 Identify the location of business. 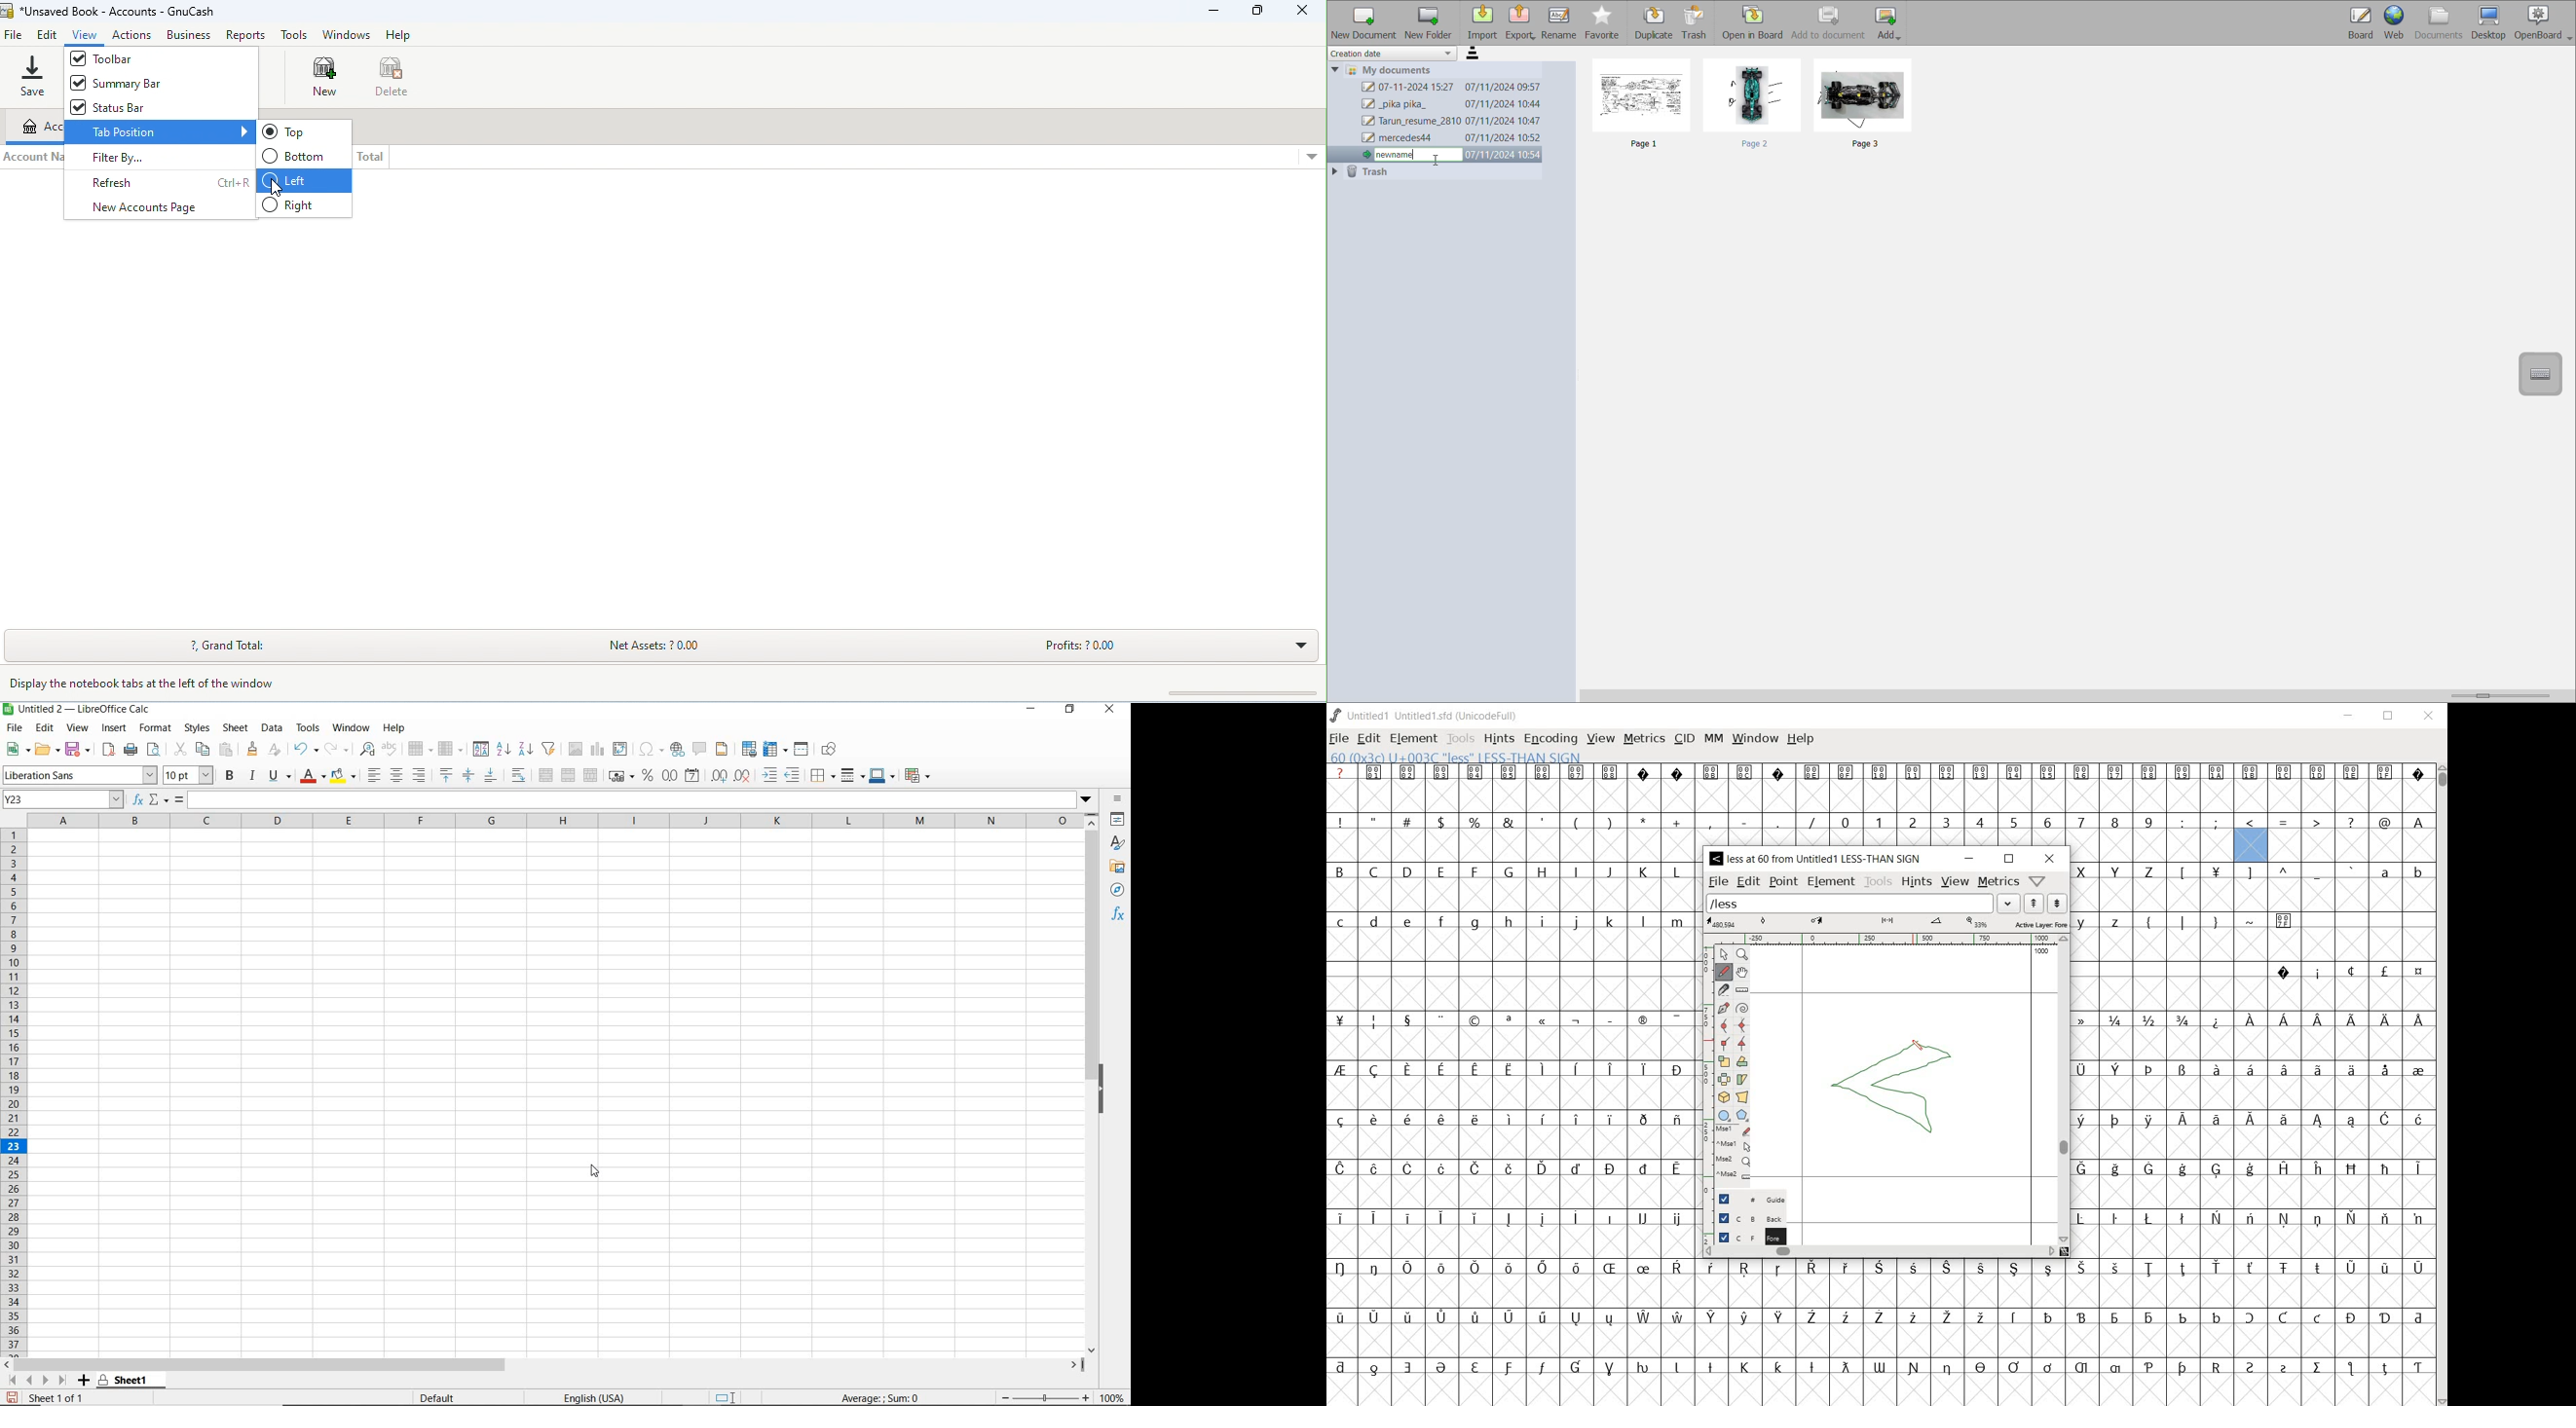
(190, 34).